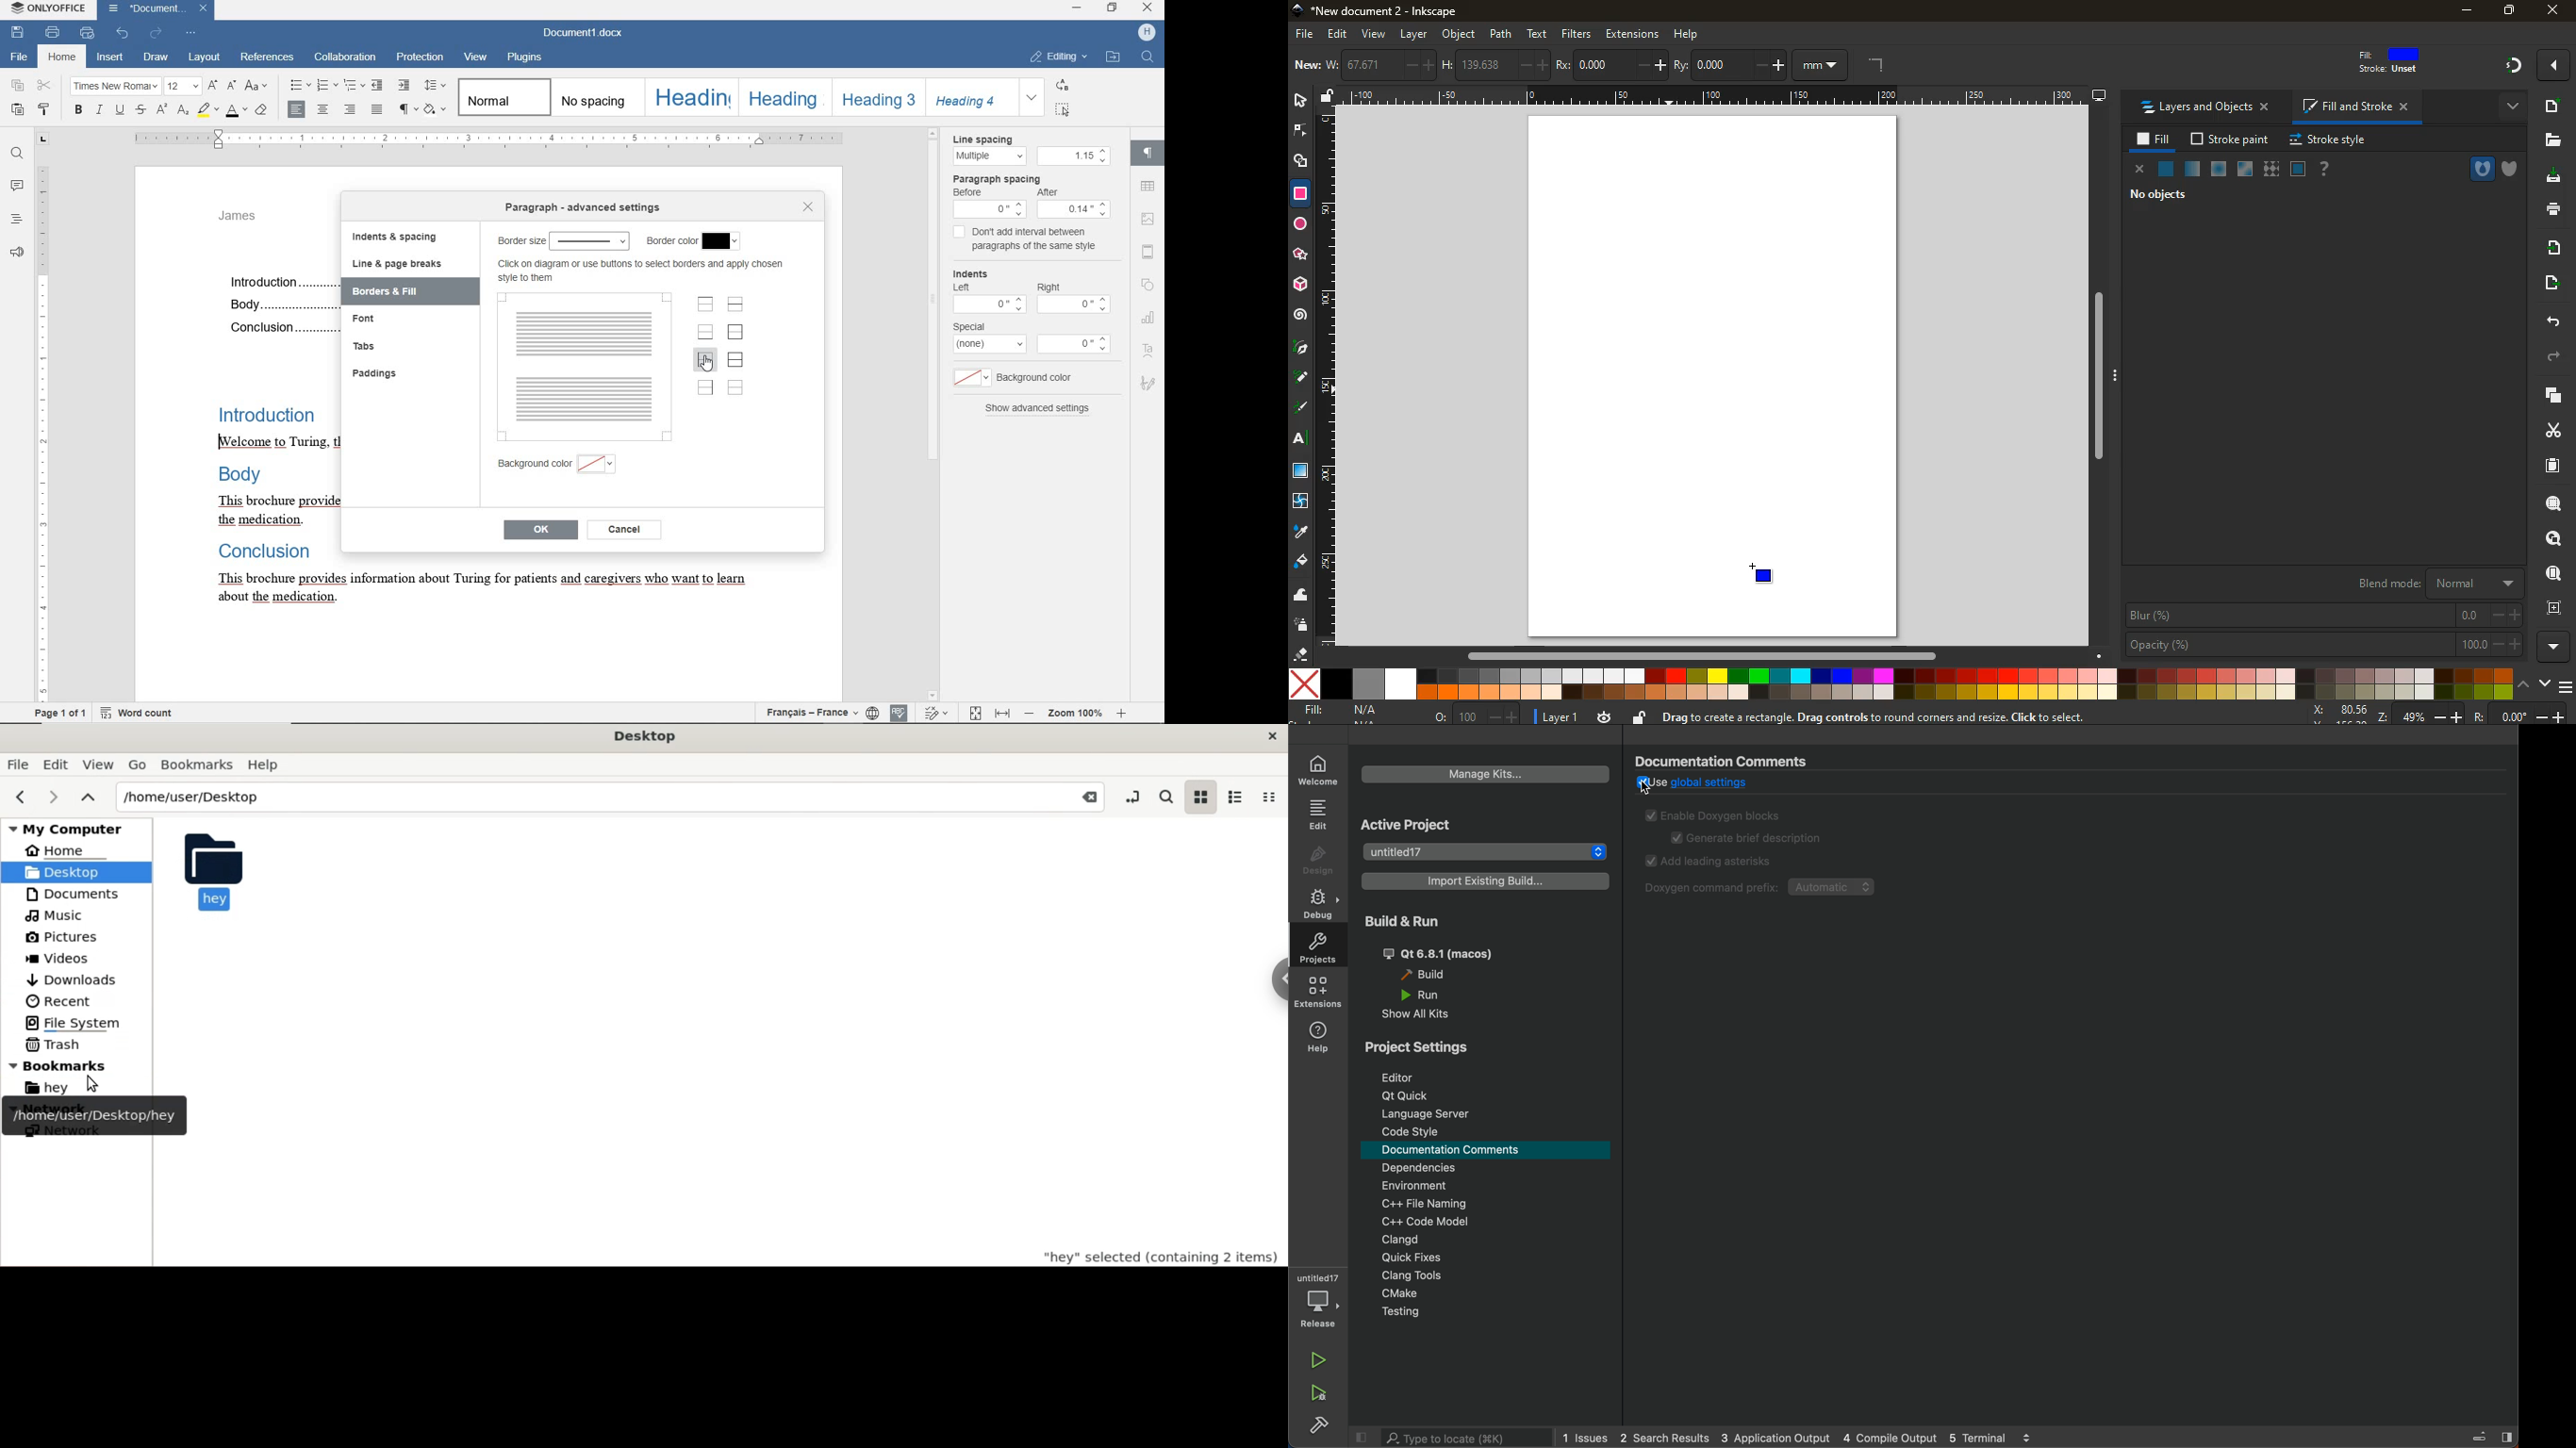 The width and height of the screenshot is (2576, 1456). What do you see at coordinates (1417, 1276) in the screenshot?
I see `clang tools` at bounding box center [1417, 1276].